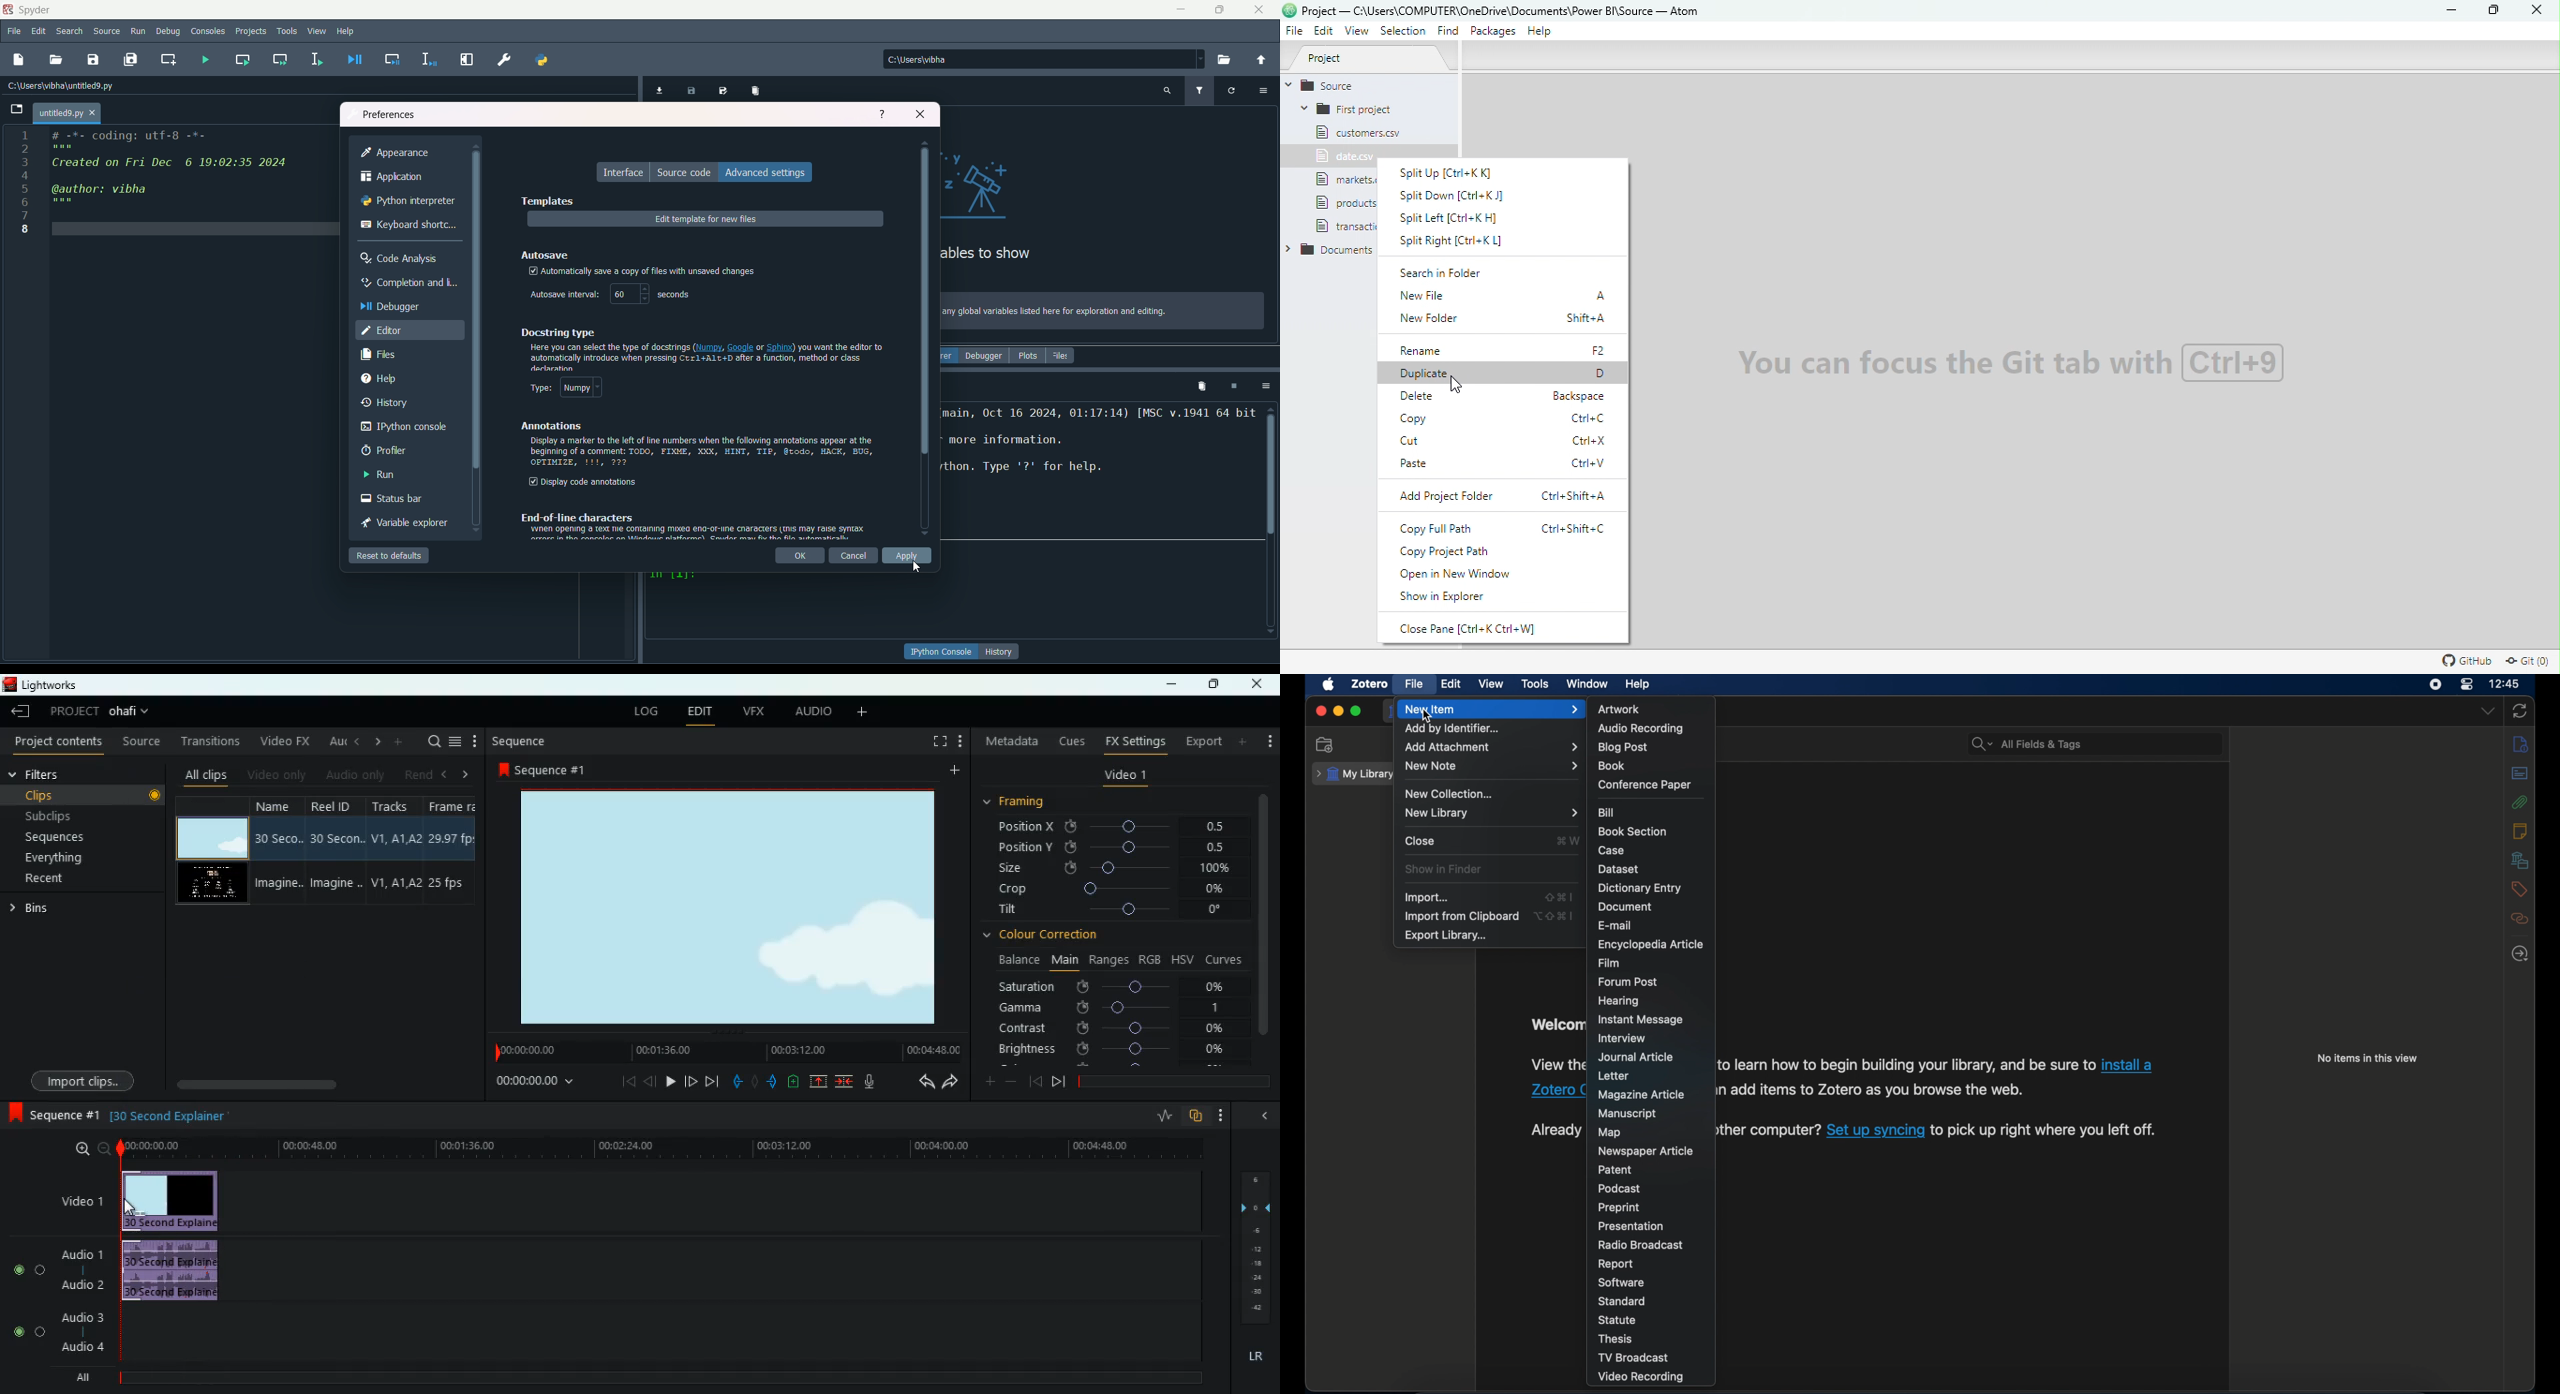  I want to click on File, so click(1355, 202).